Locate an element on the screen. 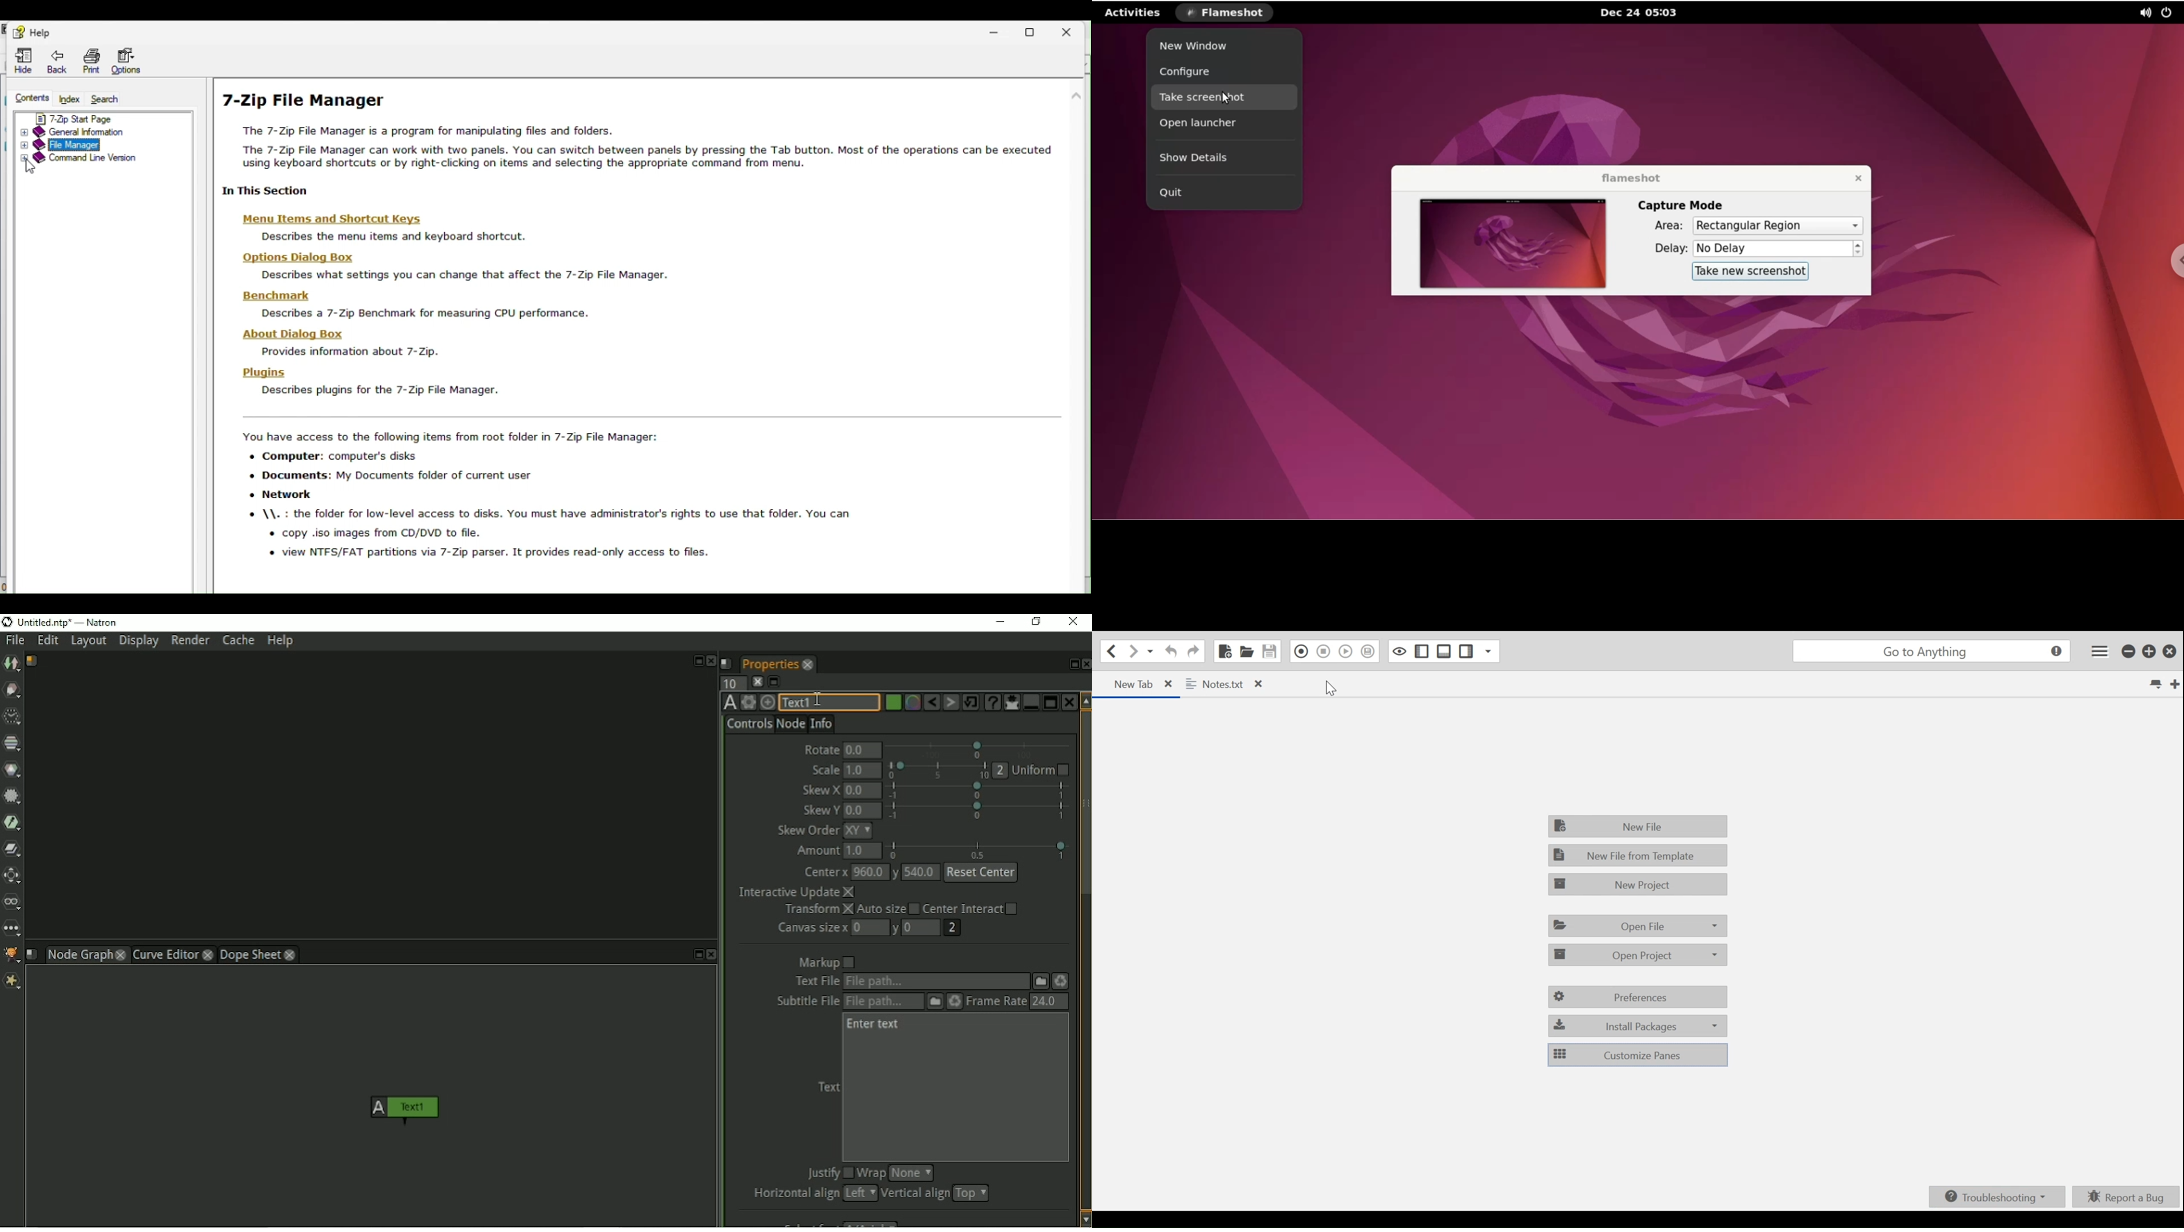 The image size is (2184, 1232). Open File is located at coordinates (1246, 652).